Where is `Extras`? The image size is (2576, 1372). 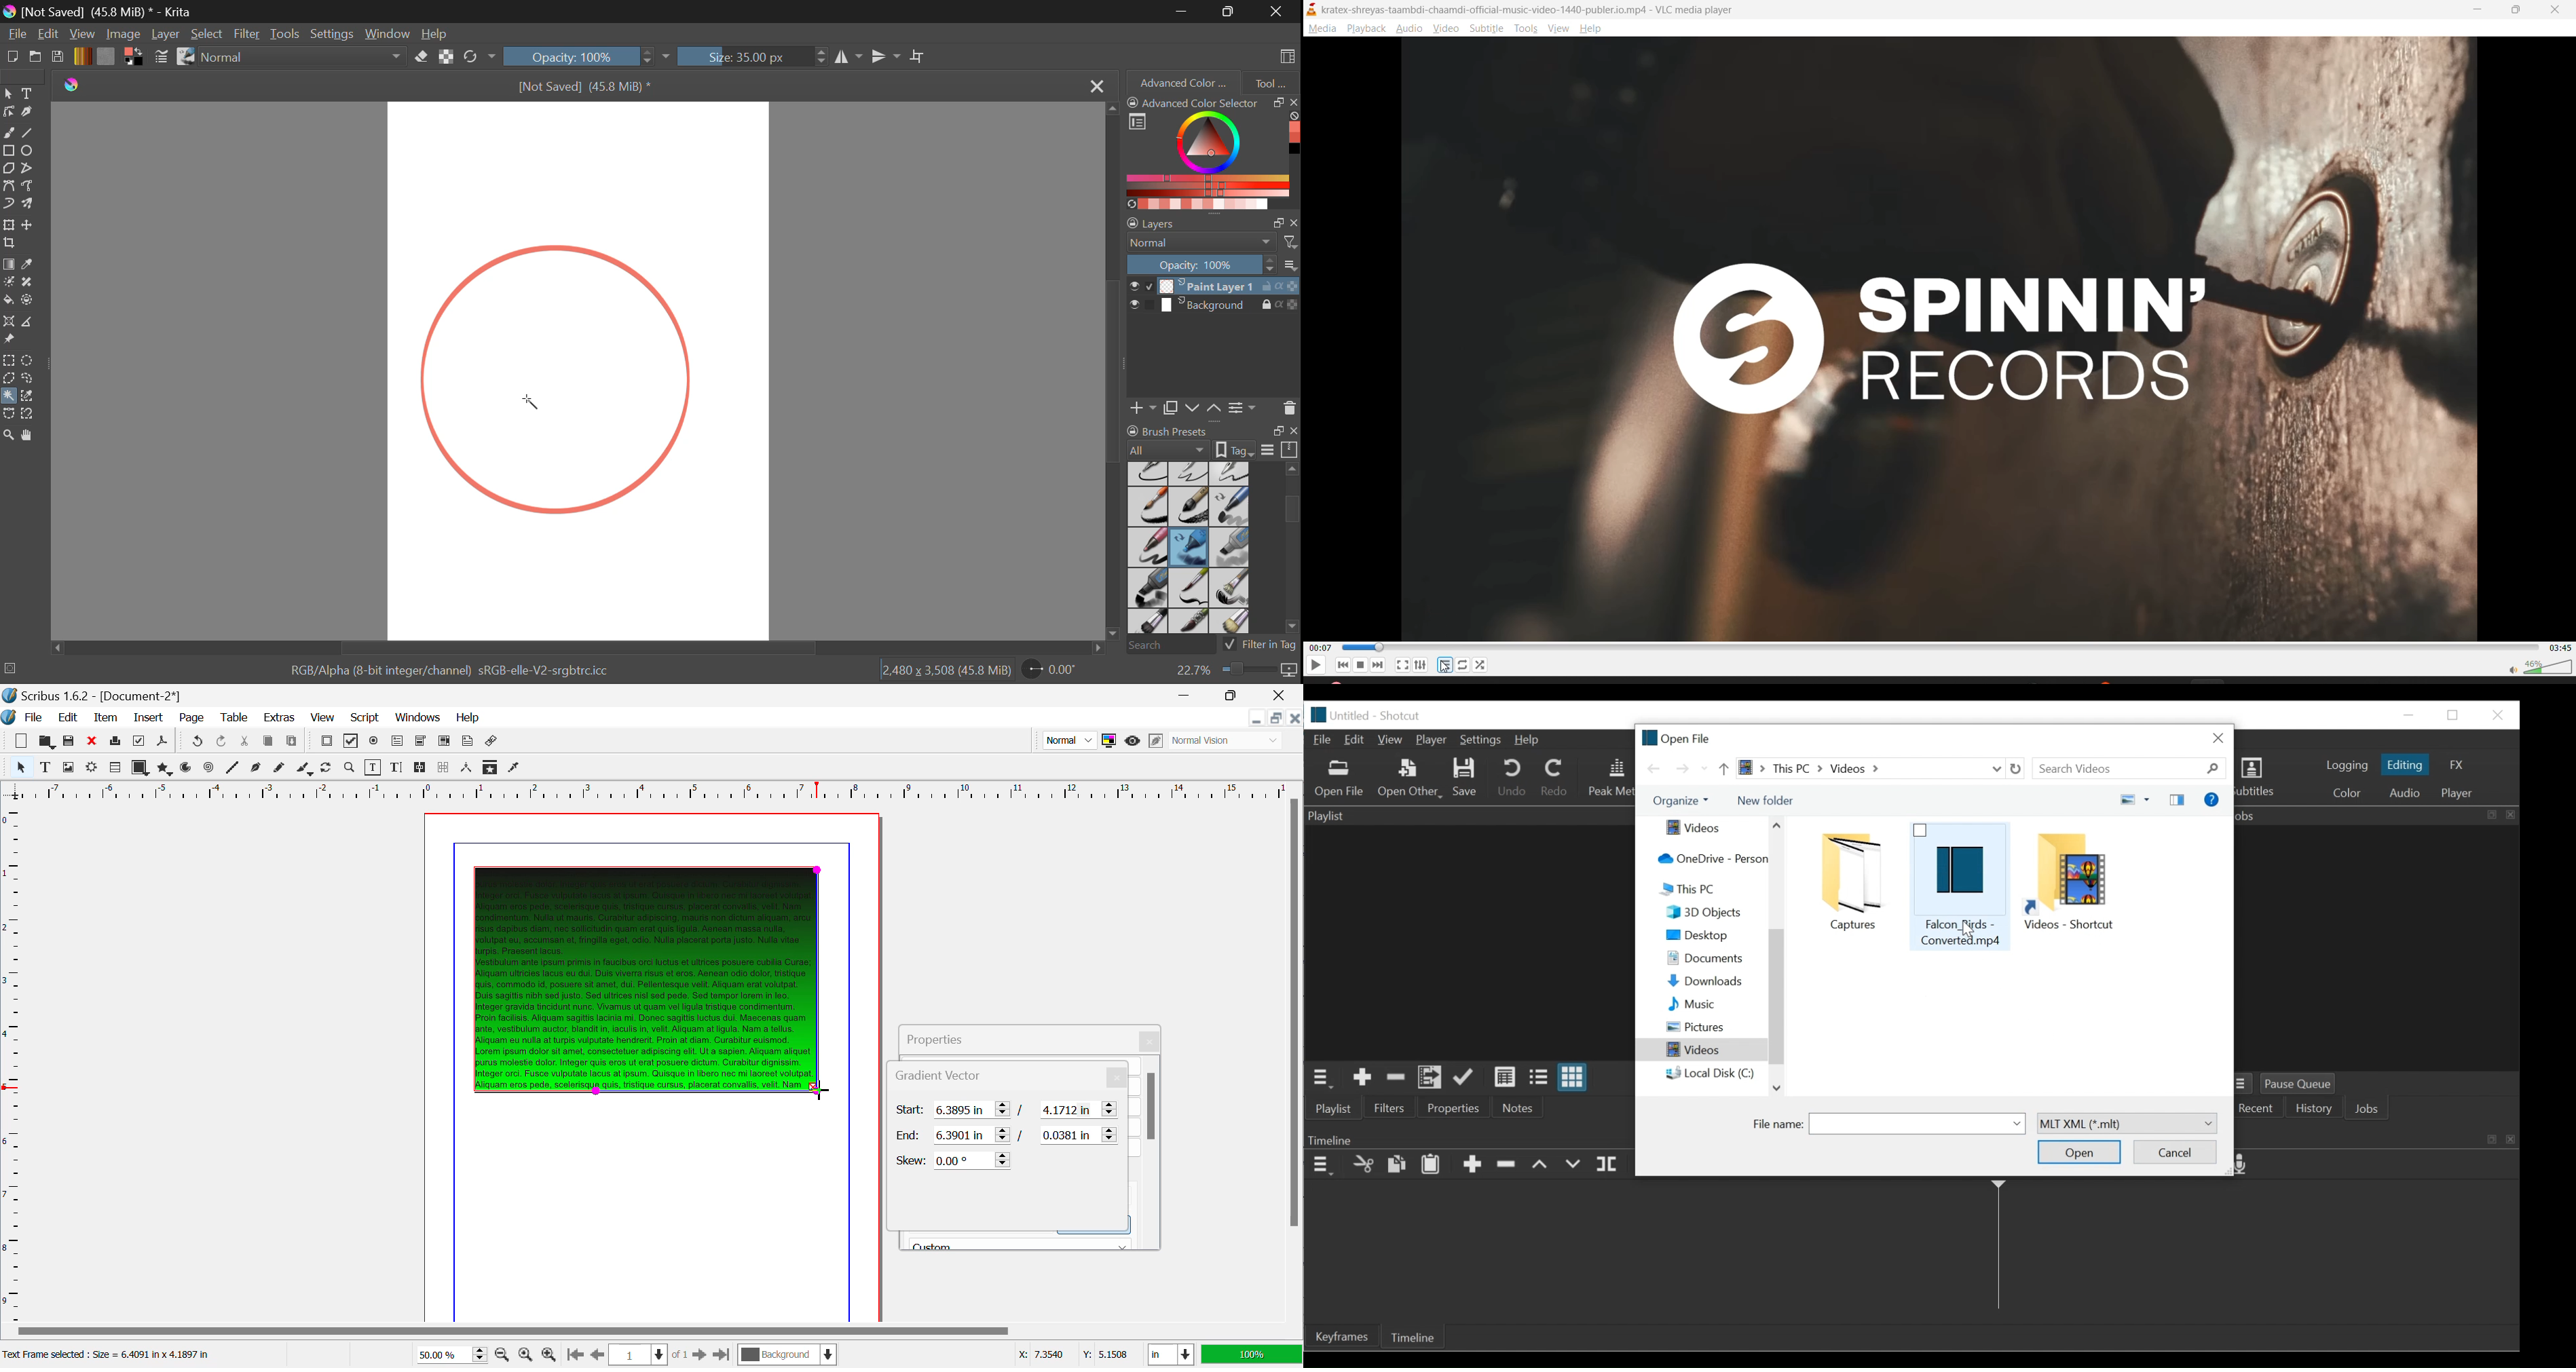
Extras is located at coordinates (278, 718).